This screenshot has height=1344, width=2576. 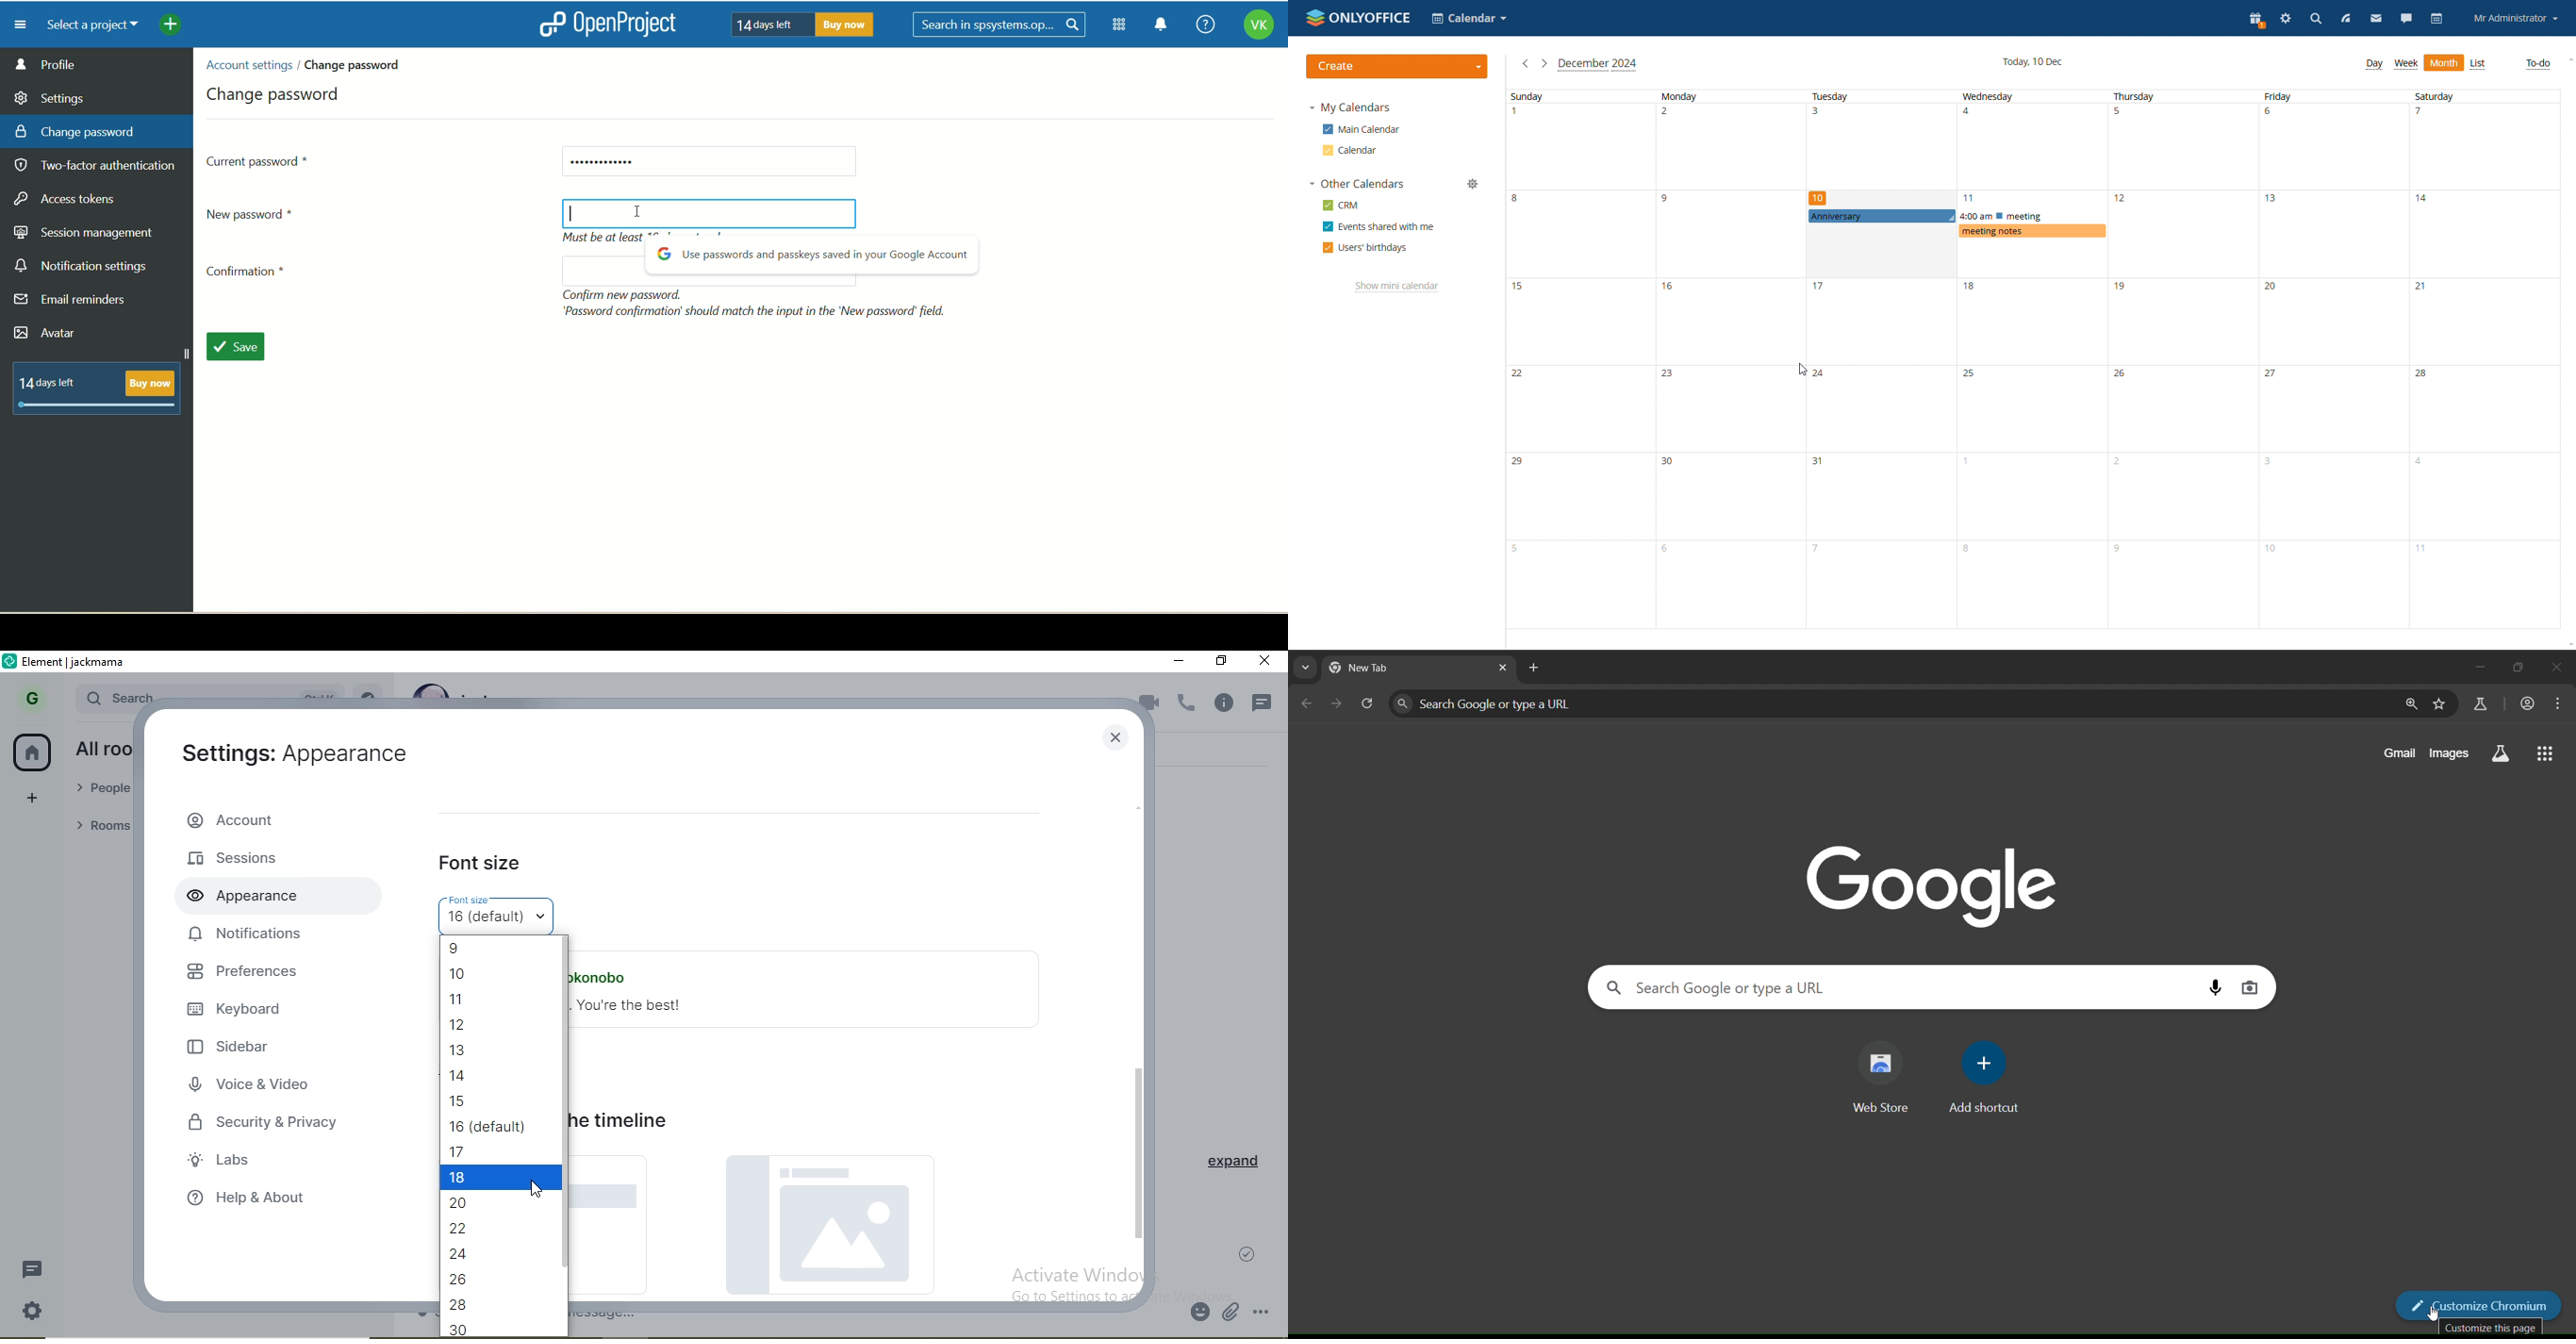 I want to click on options, so click(x=1268, y=1313).